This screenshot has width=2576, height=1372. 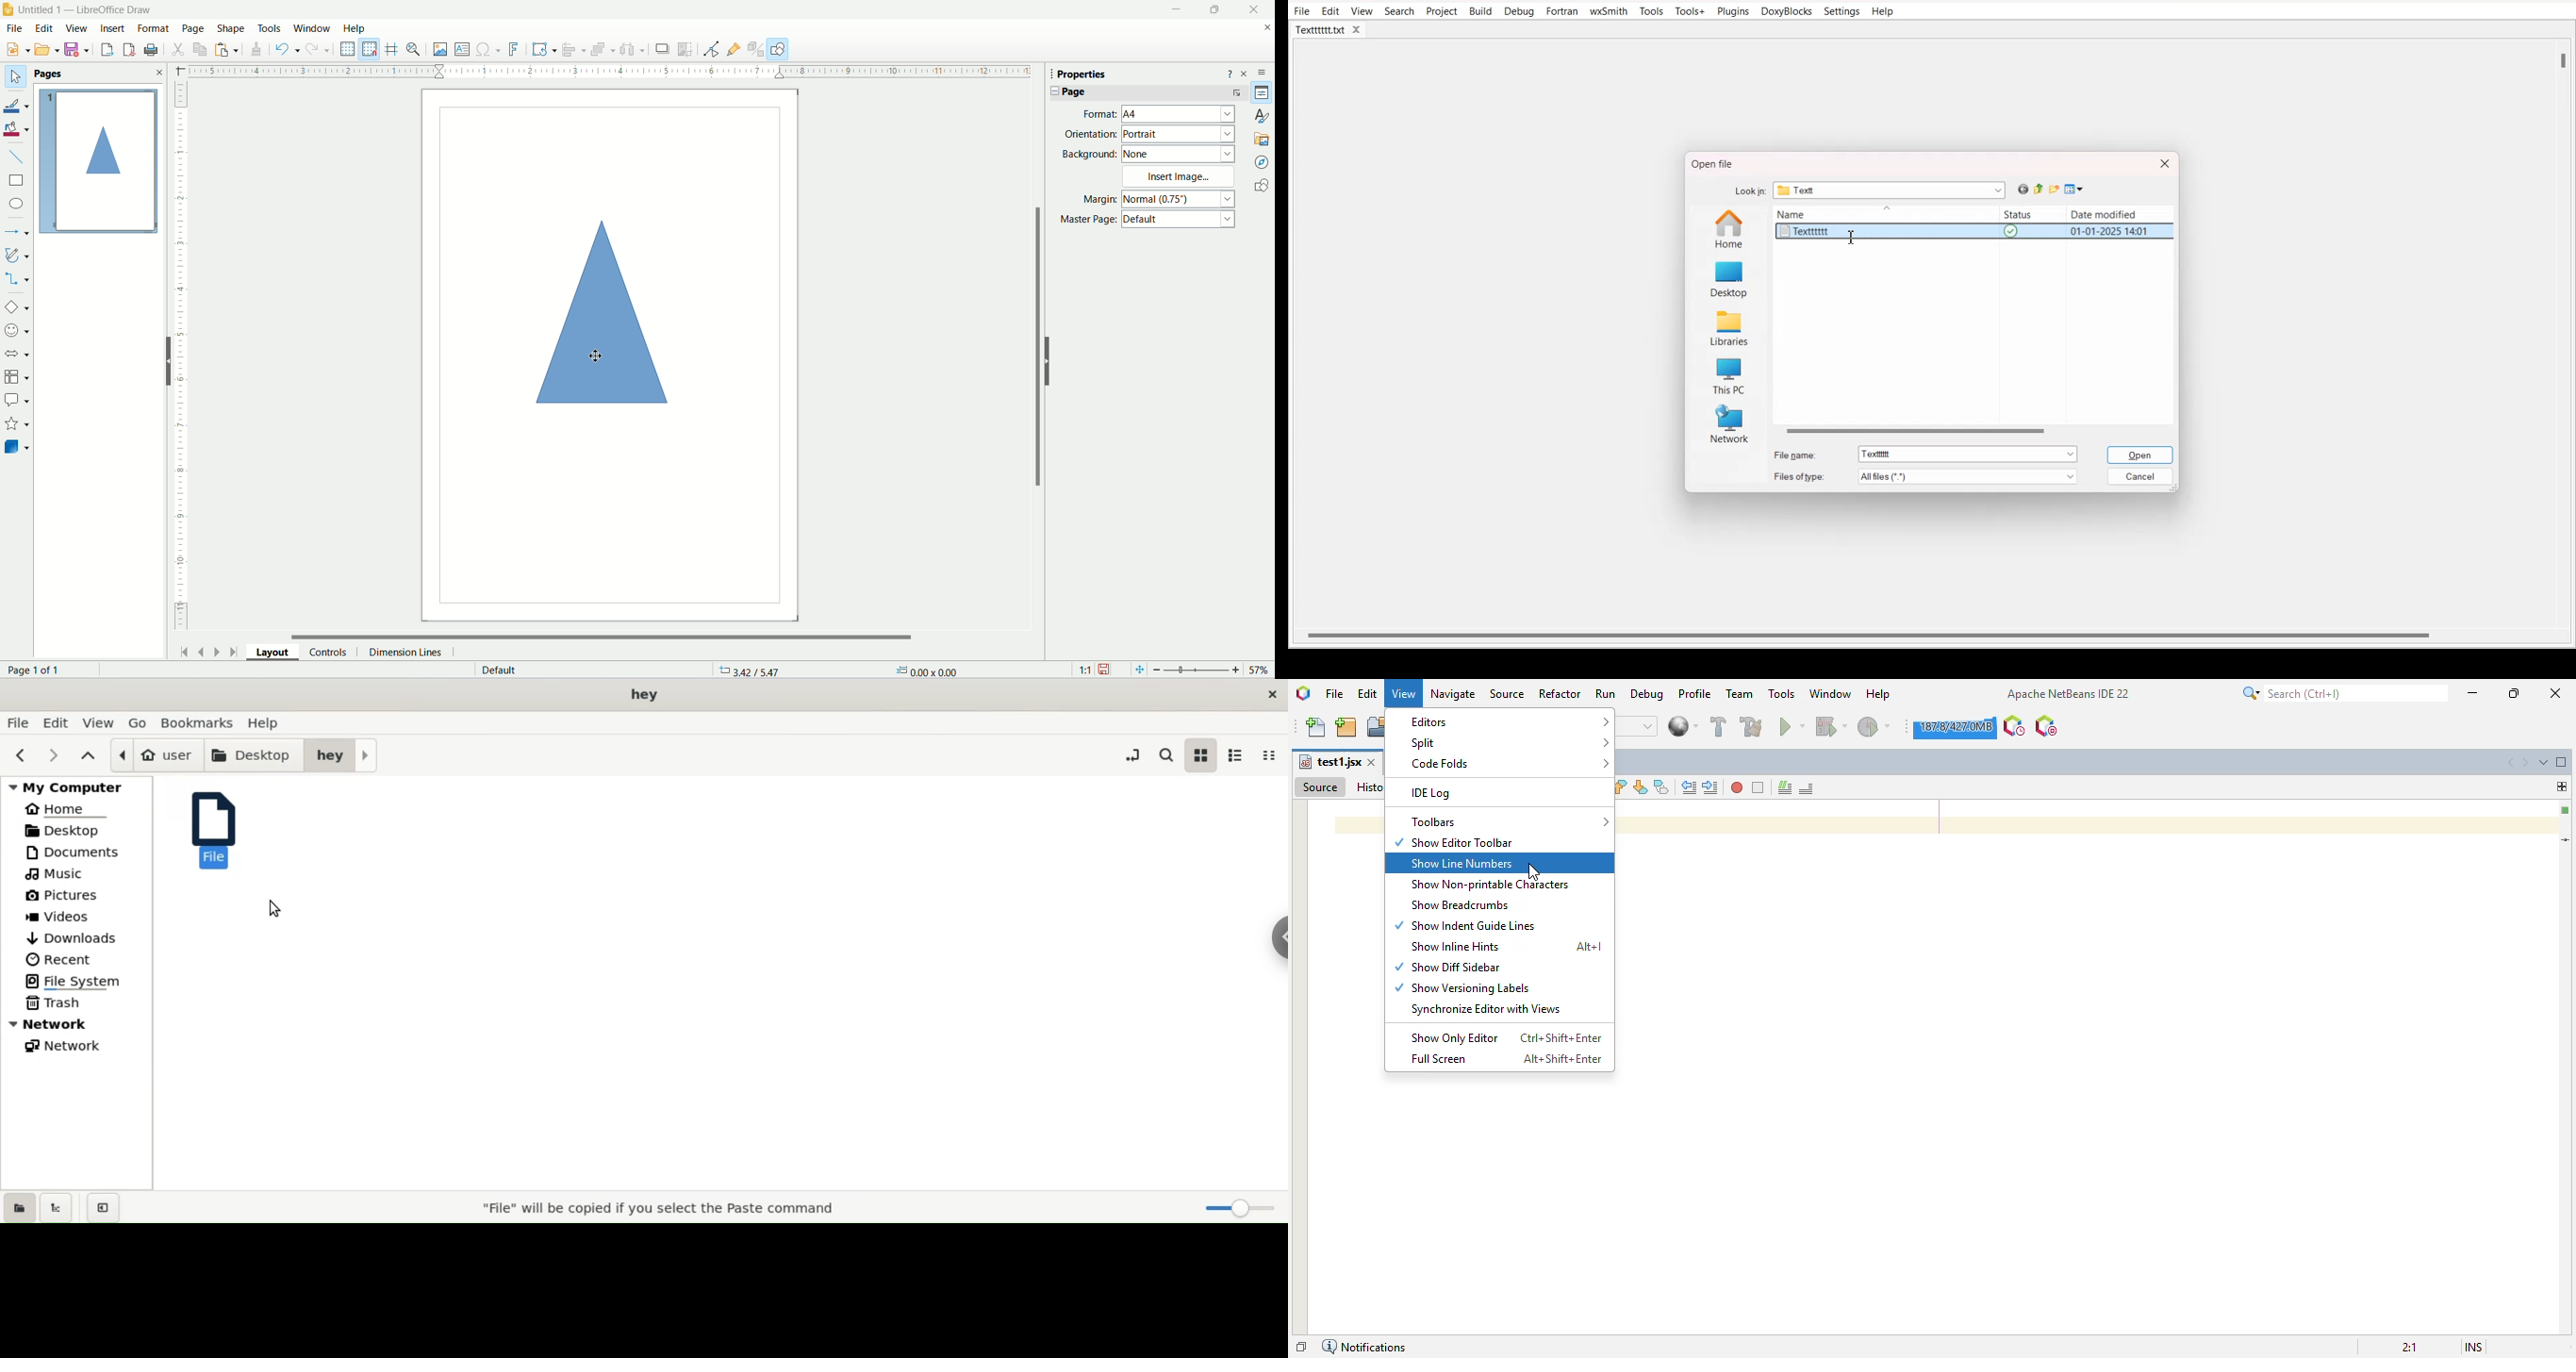 I want to click on Text, so click(x=927, y=671).